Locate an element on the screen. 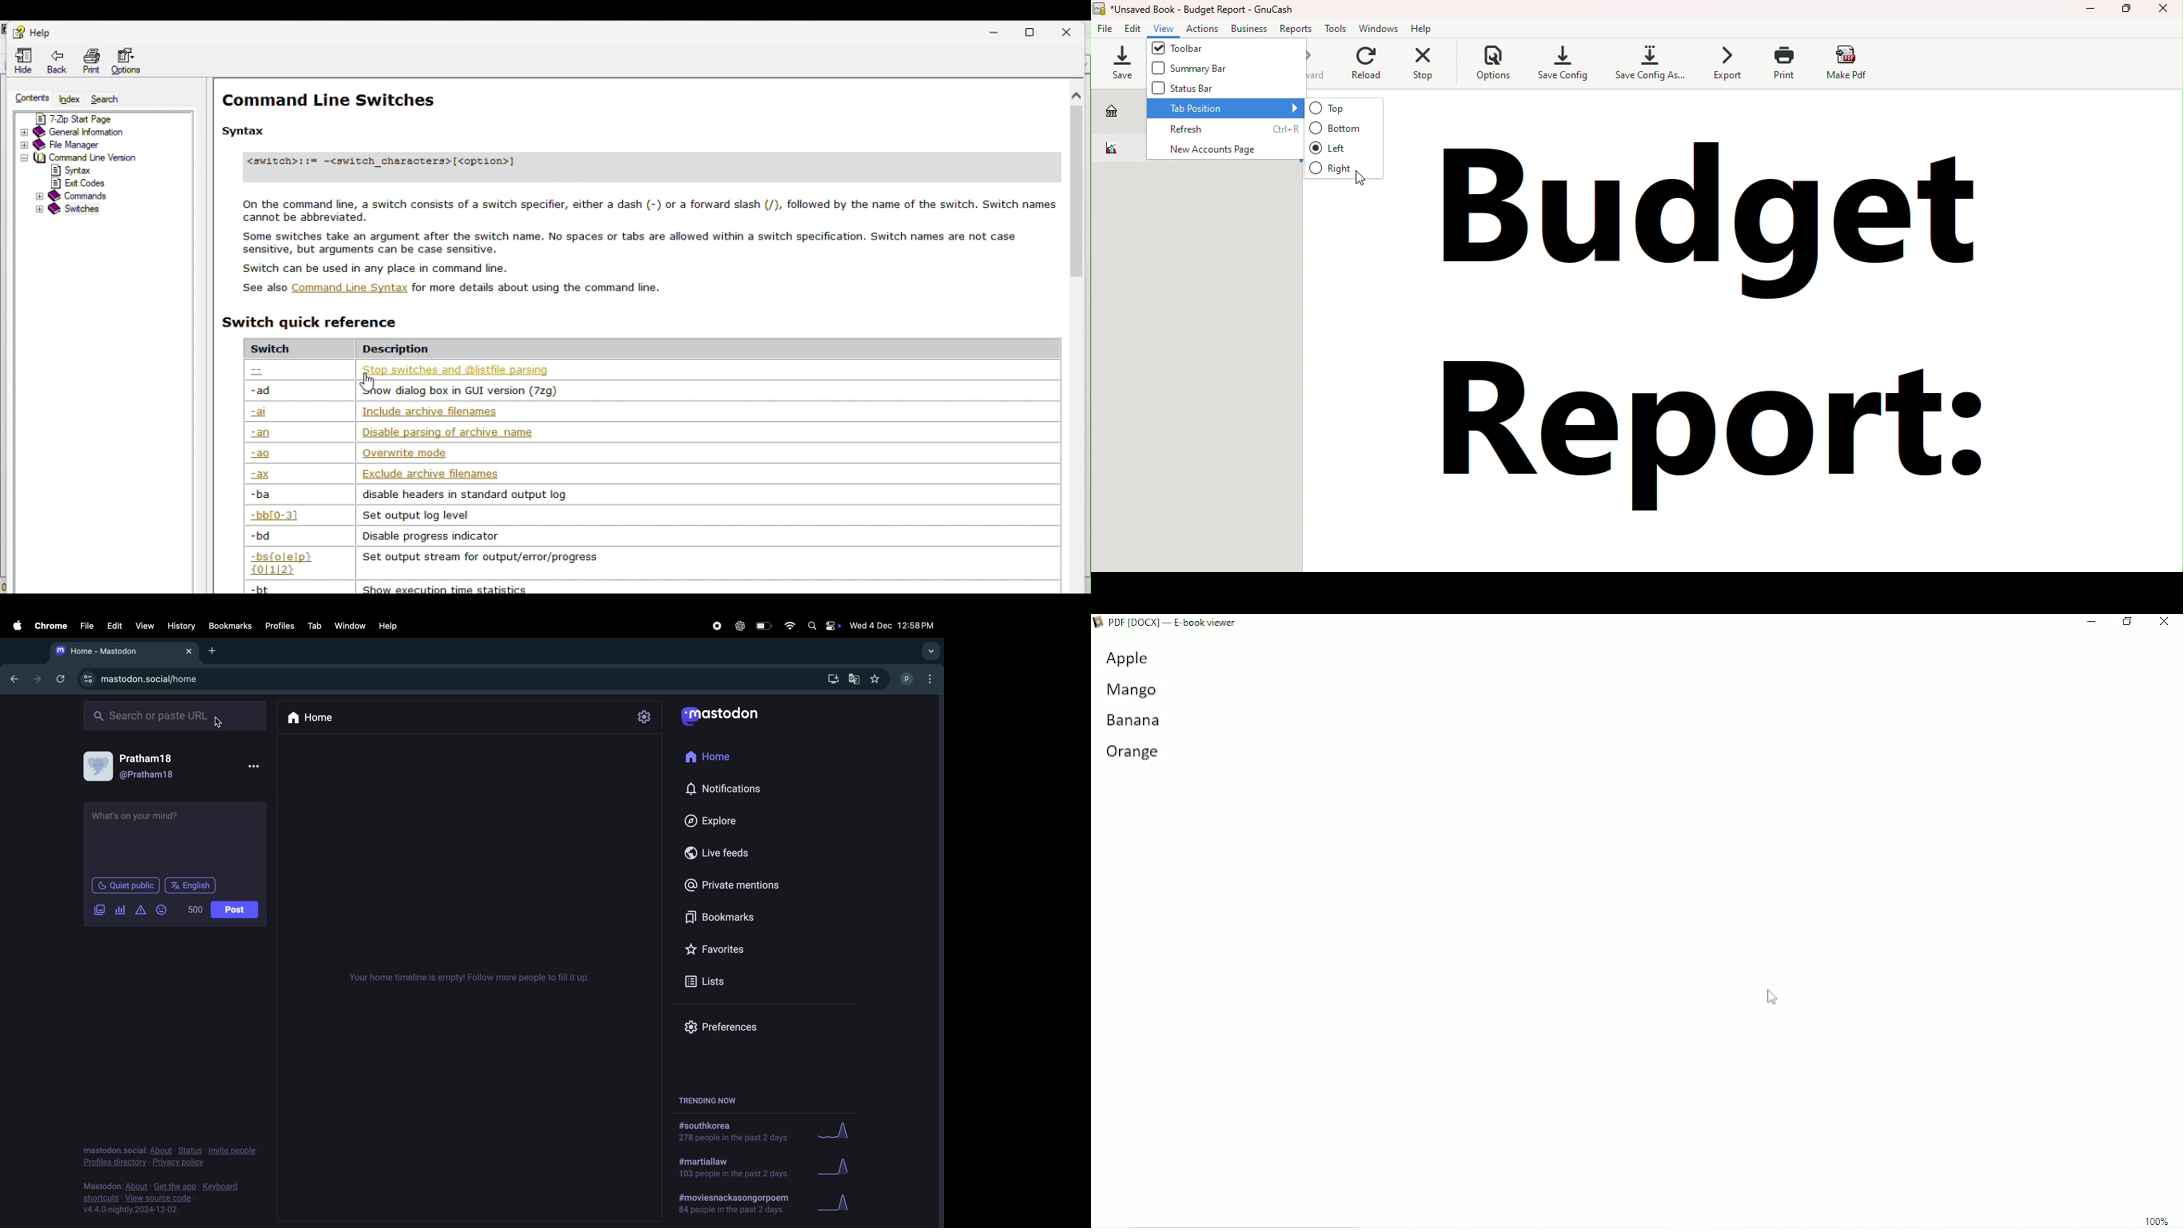  Switch is located at coordinates (296, 348).